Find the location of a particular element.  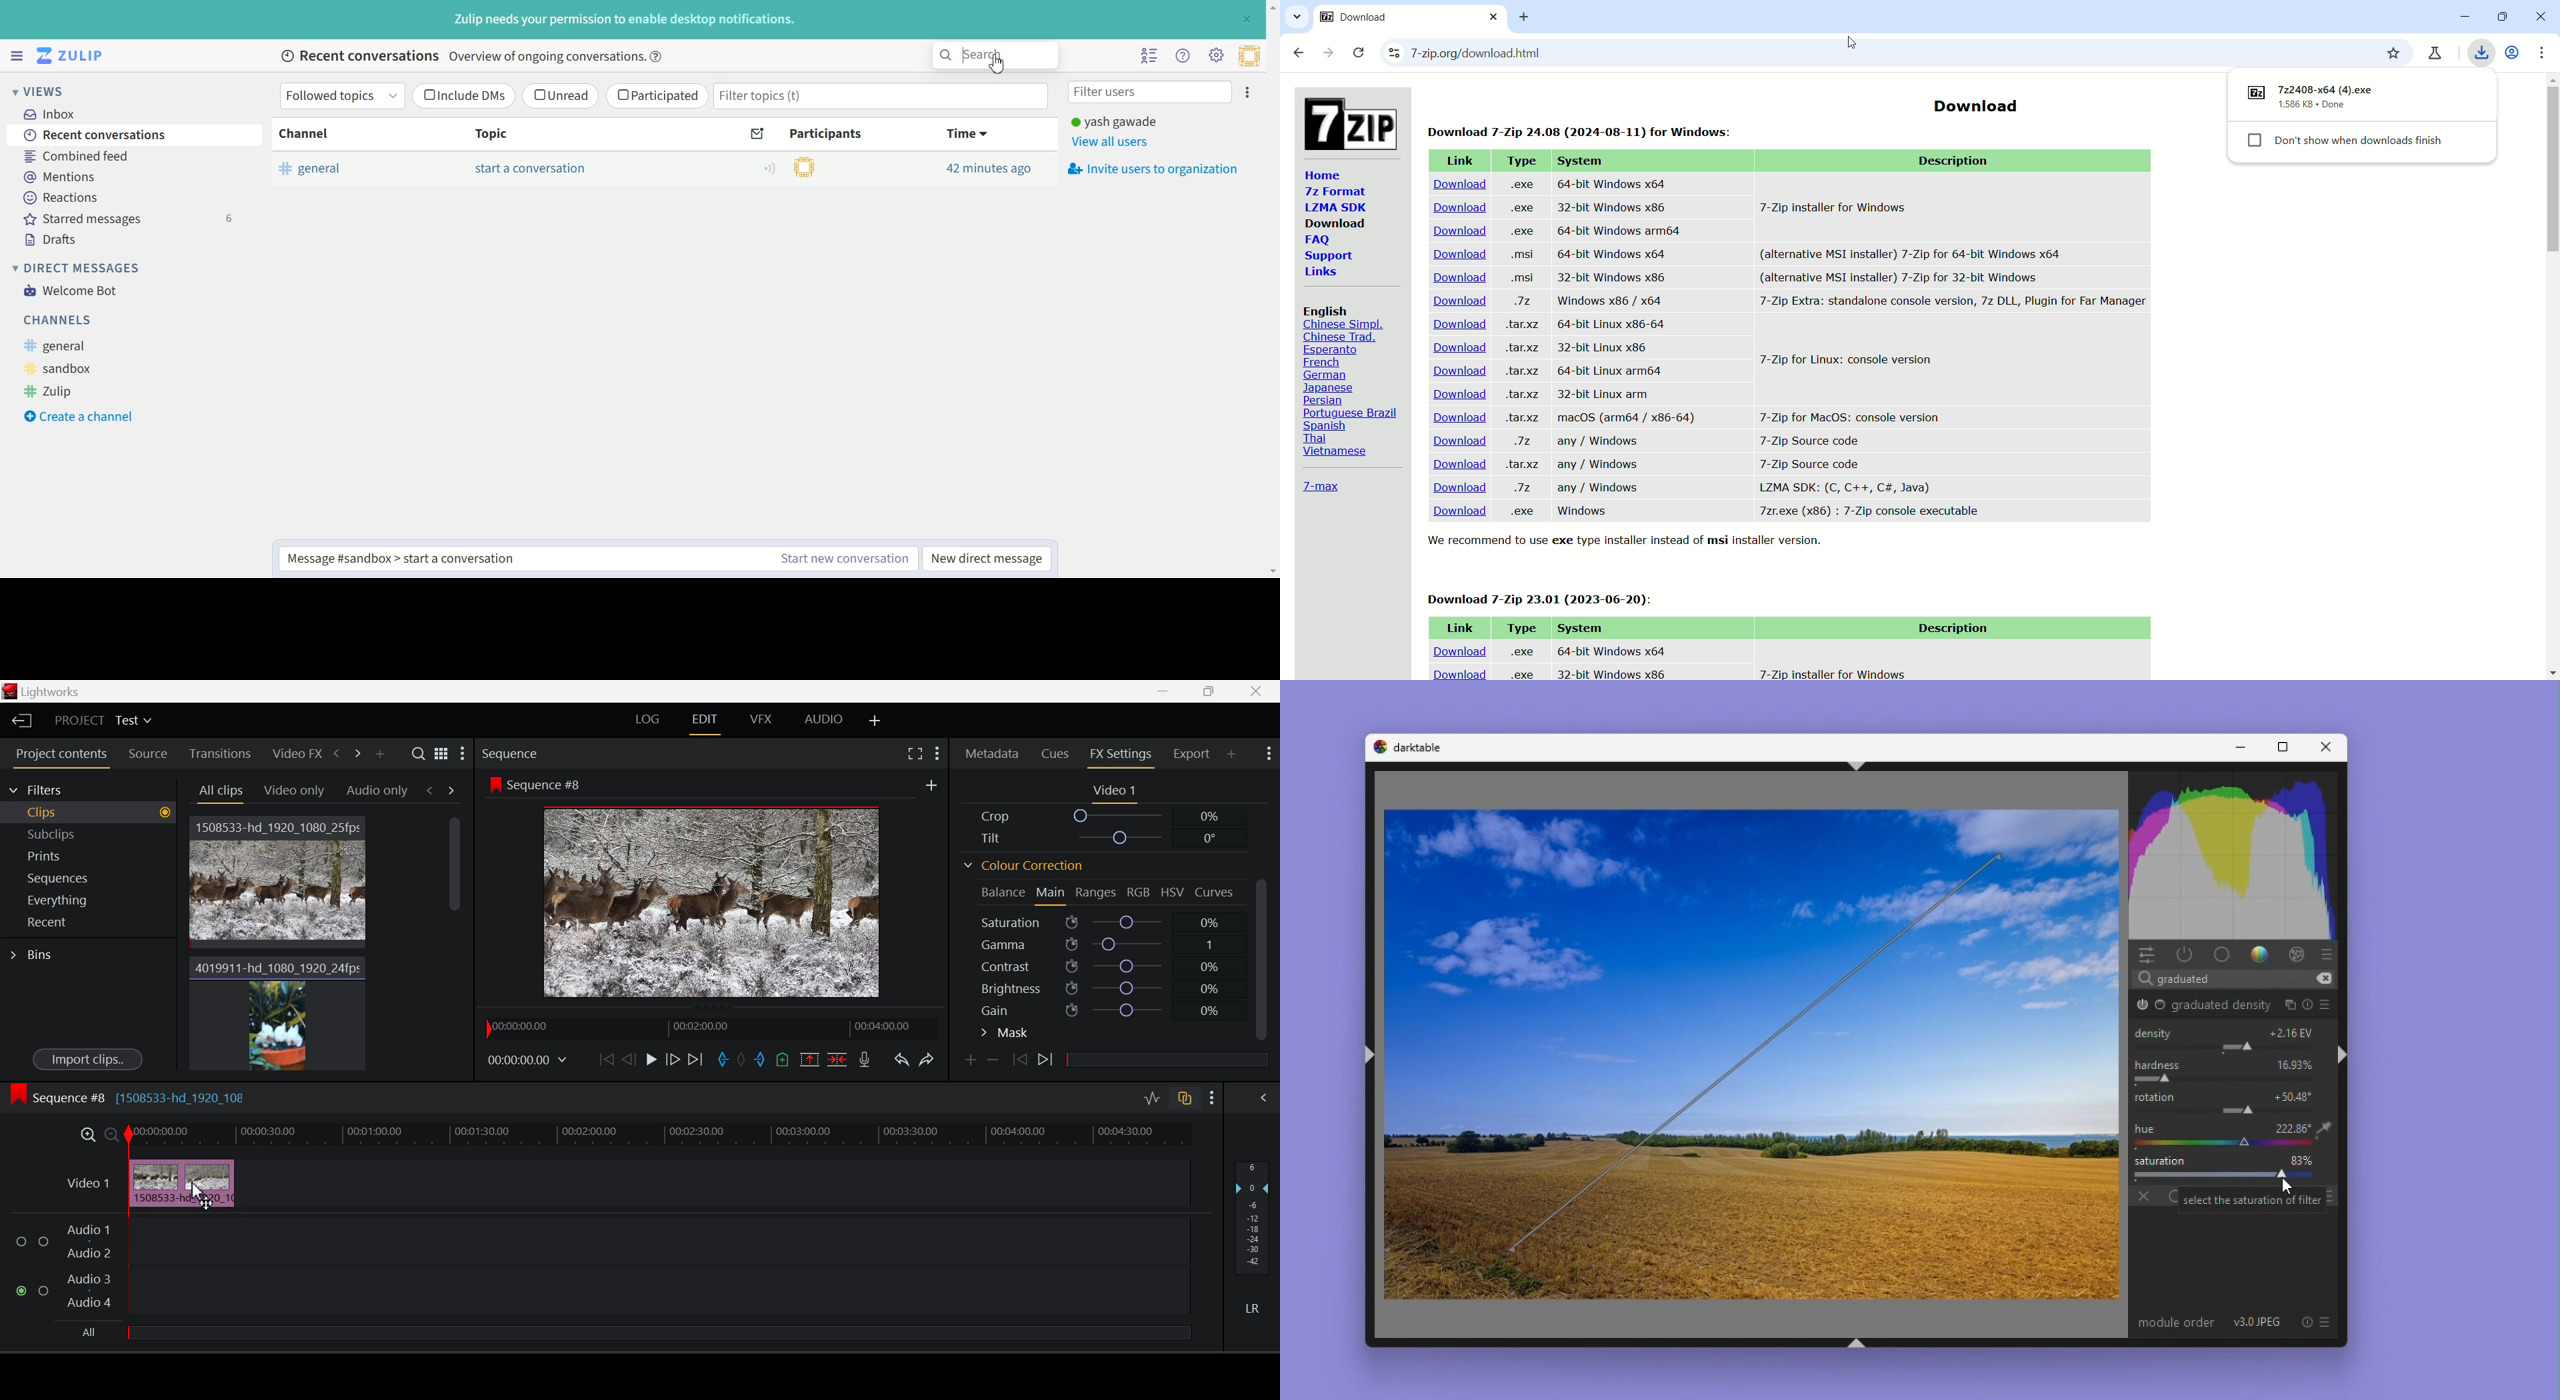

General Tag is located at coordinates (344, 168).